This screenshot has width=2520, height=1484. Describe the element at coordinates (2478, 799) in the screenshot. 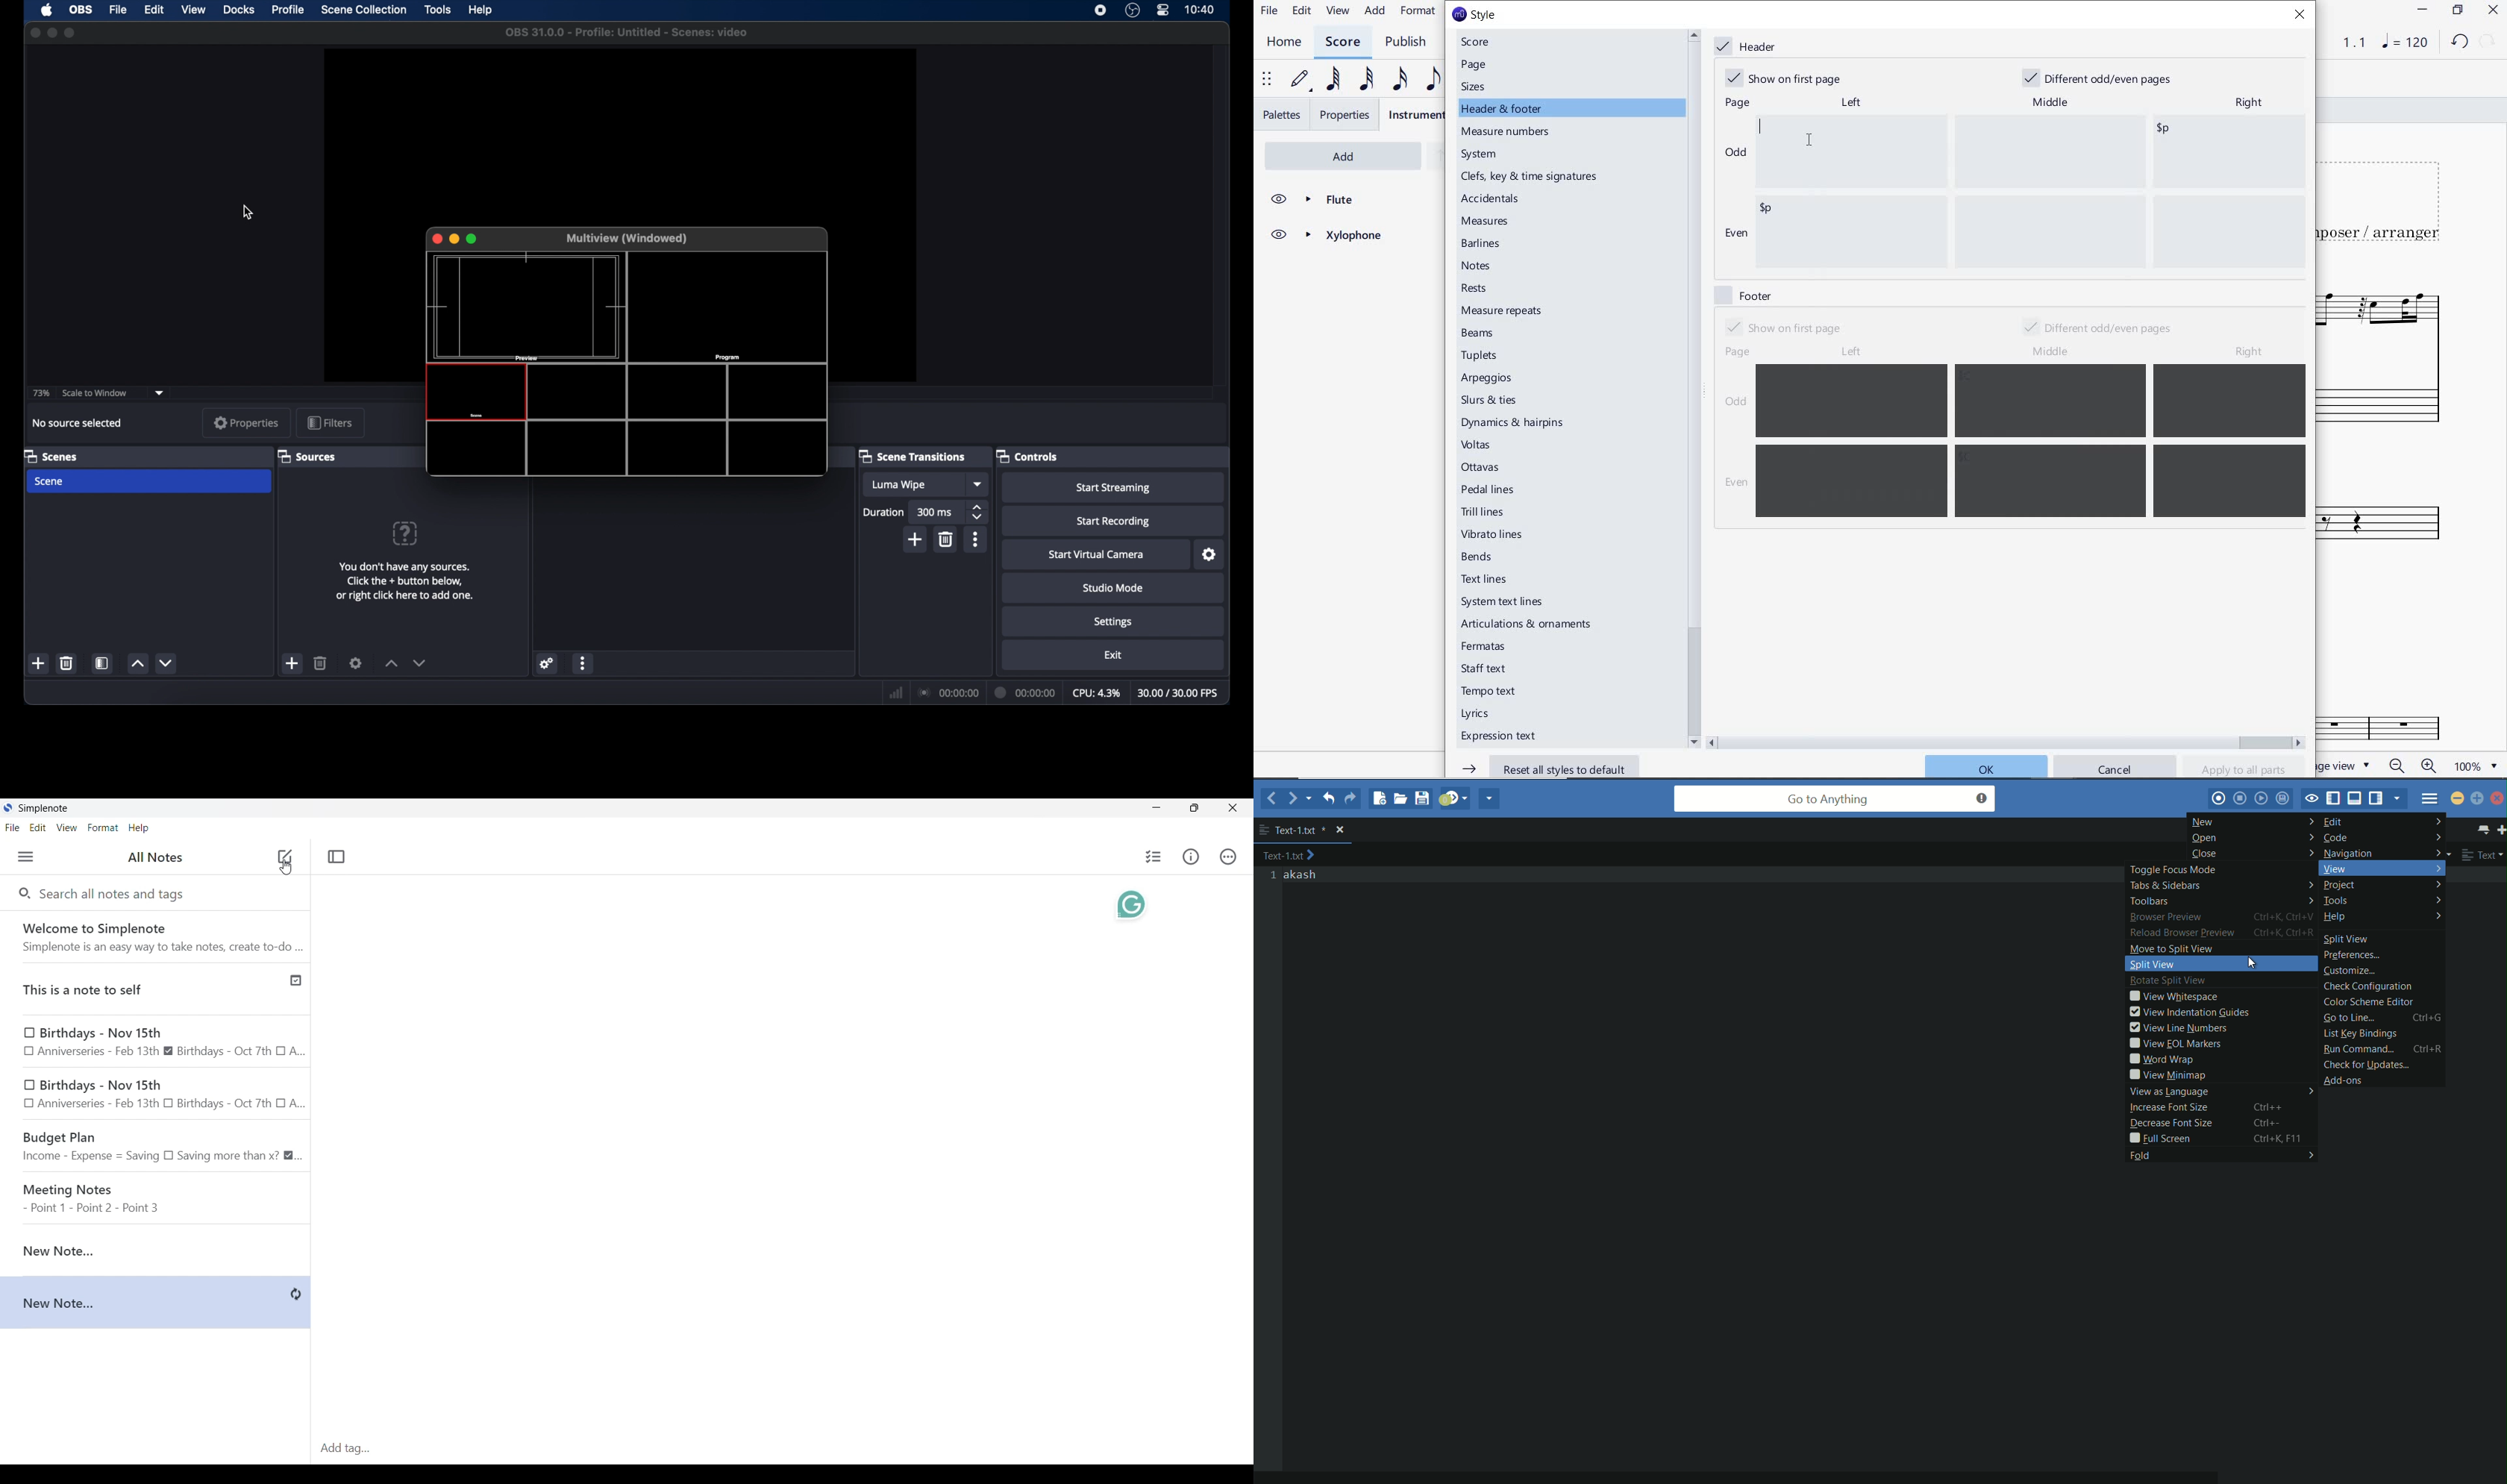

I see `maximize` at that location.